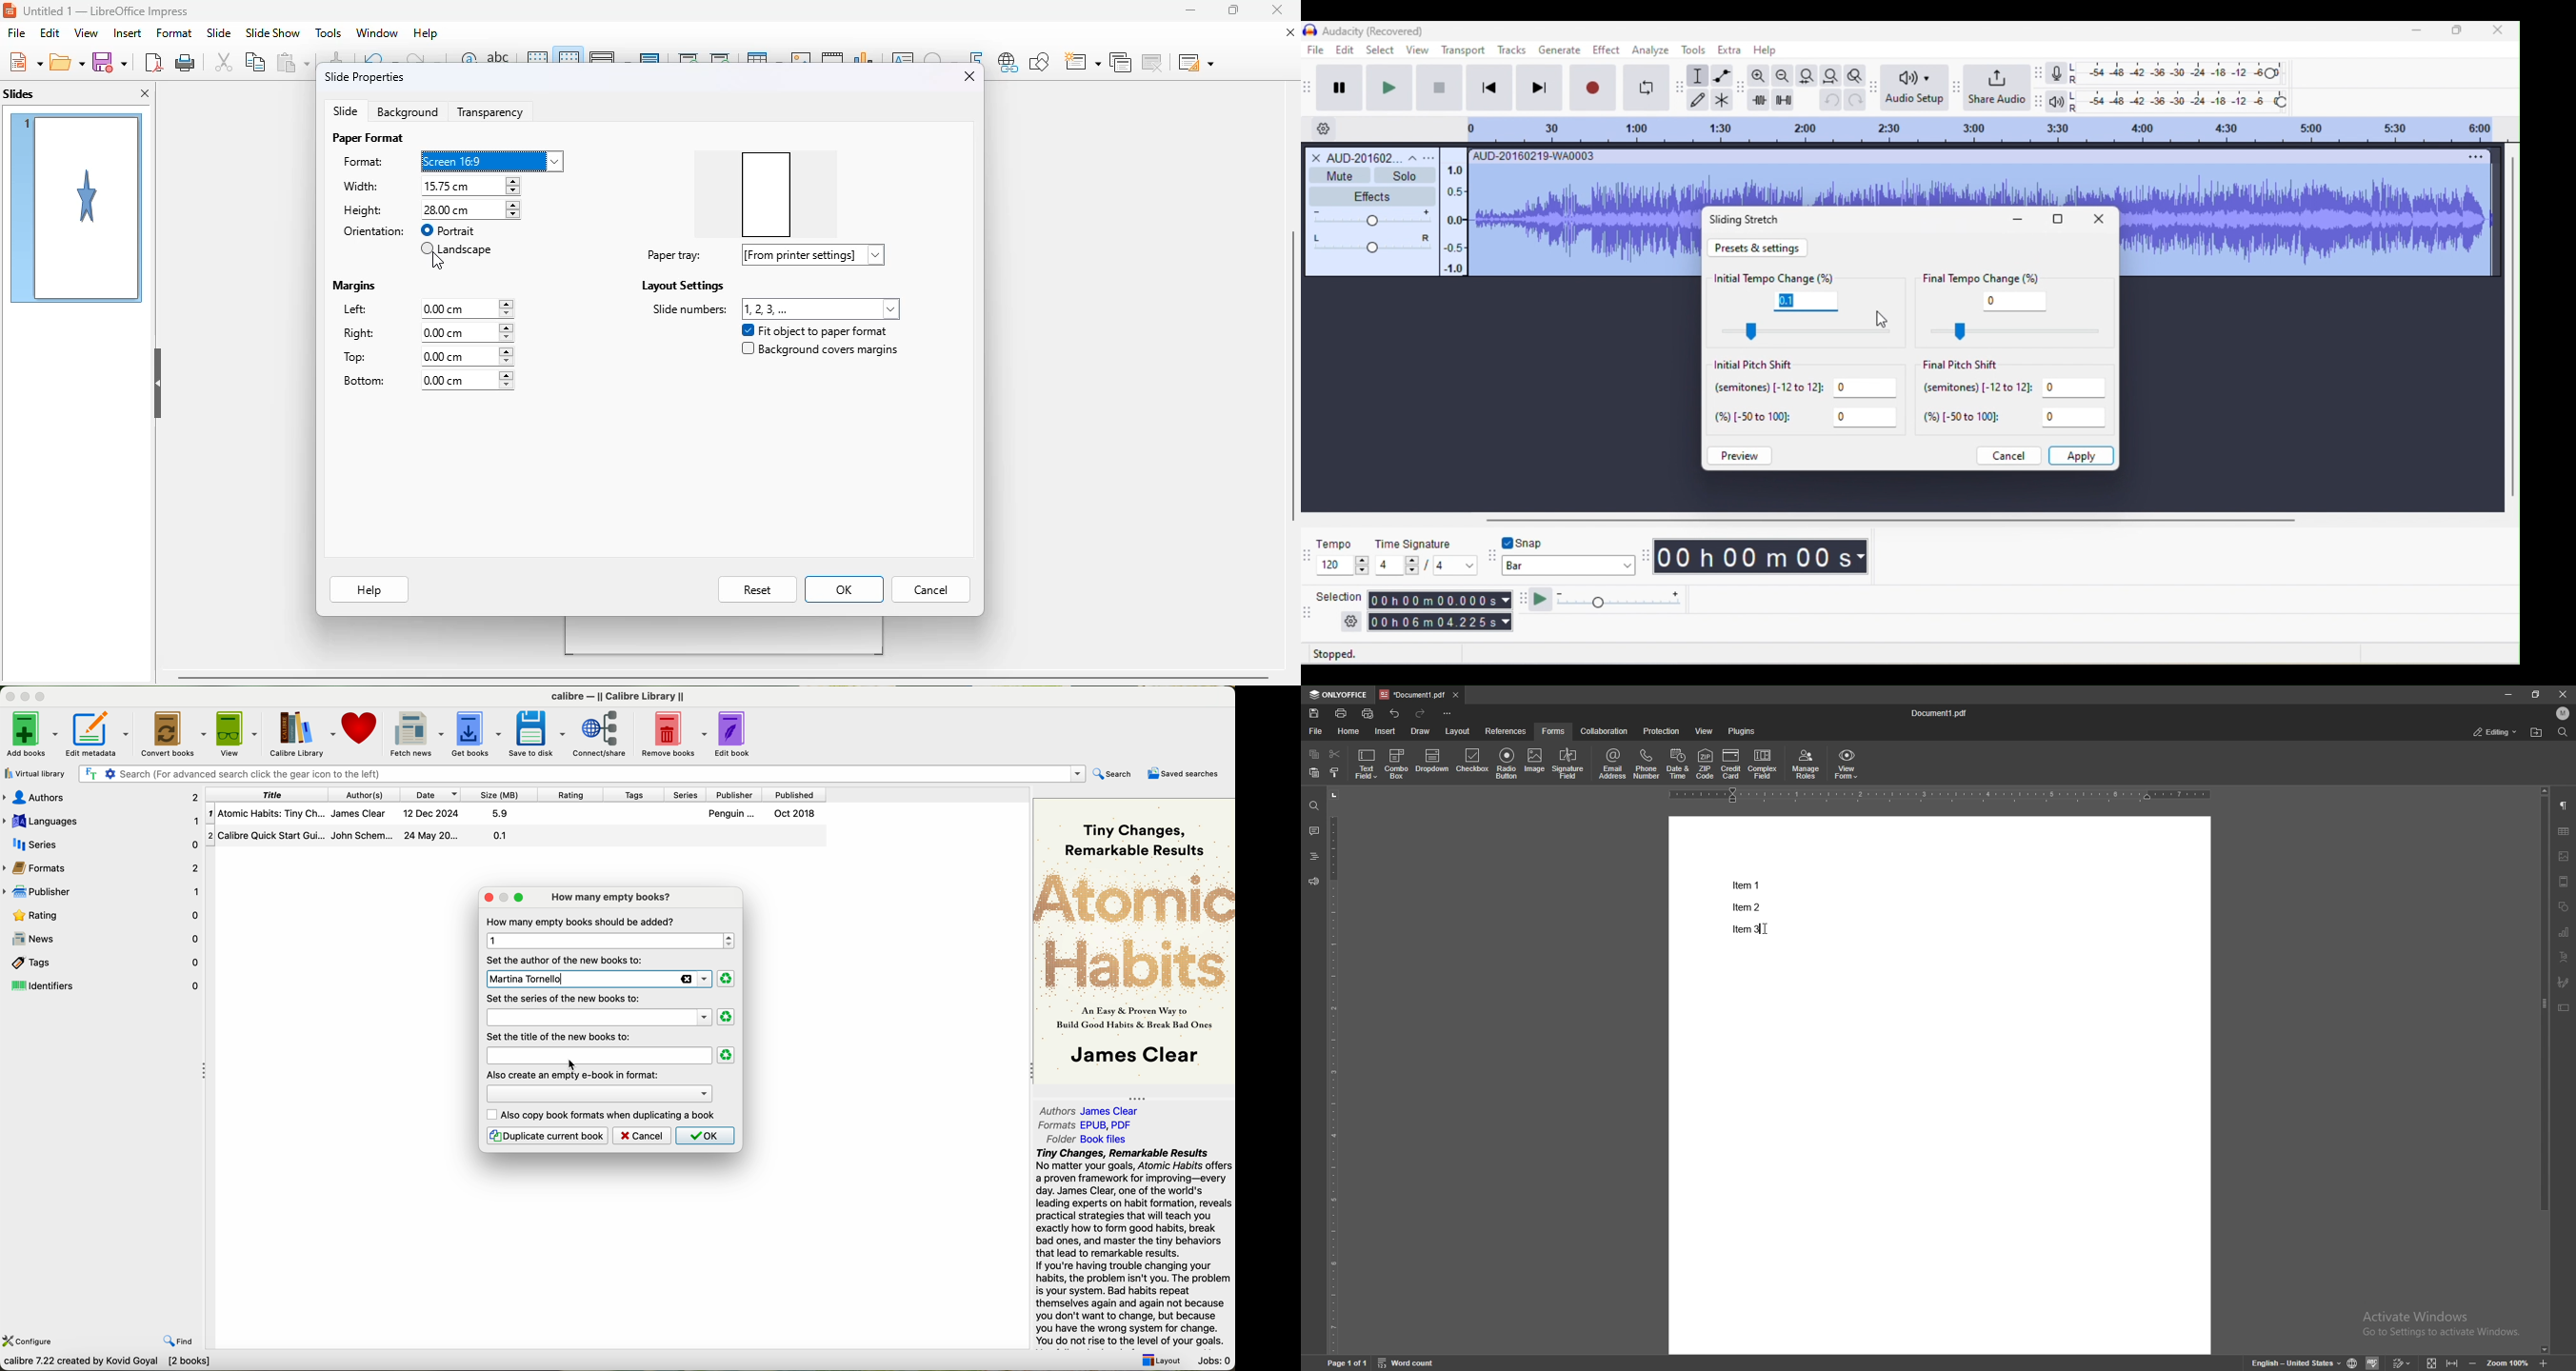  I want to click on saved searches, so click(1183, 773).